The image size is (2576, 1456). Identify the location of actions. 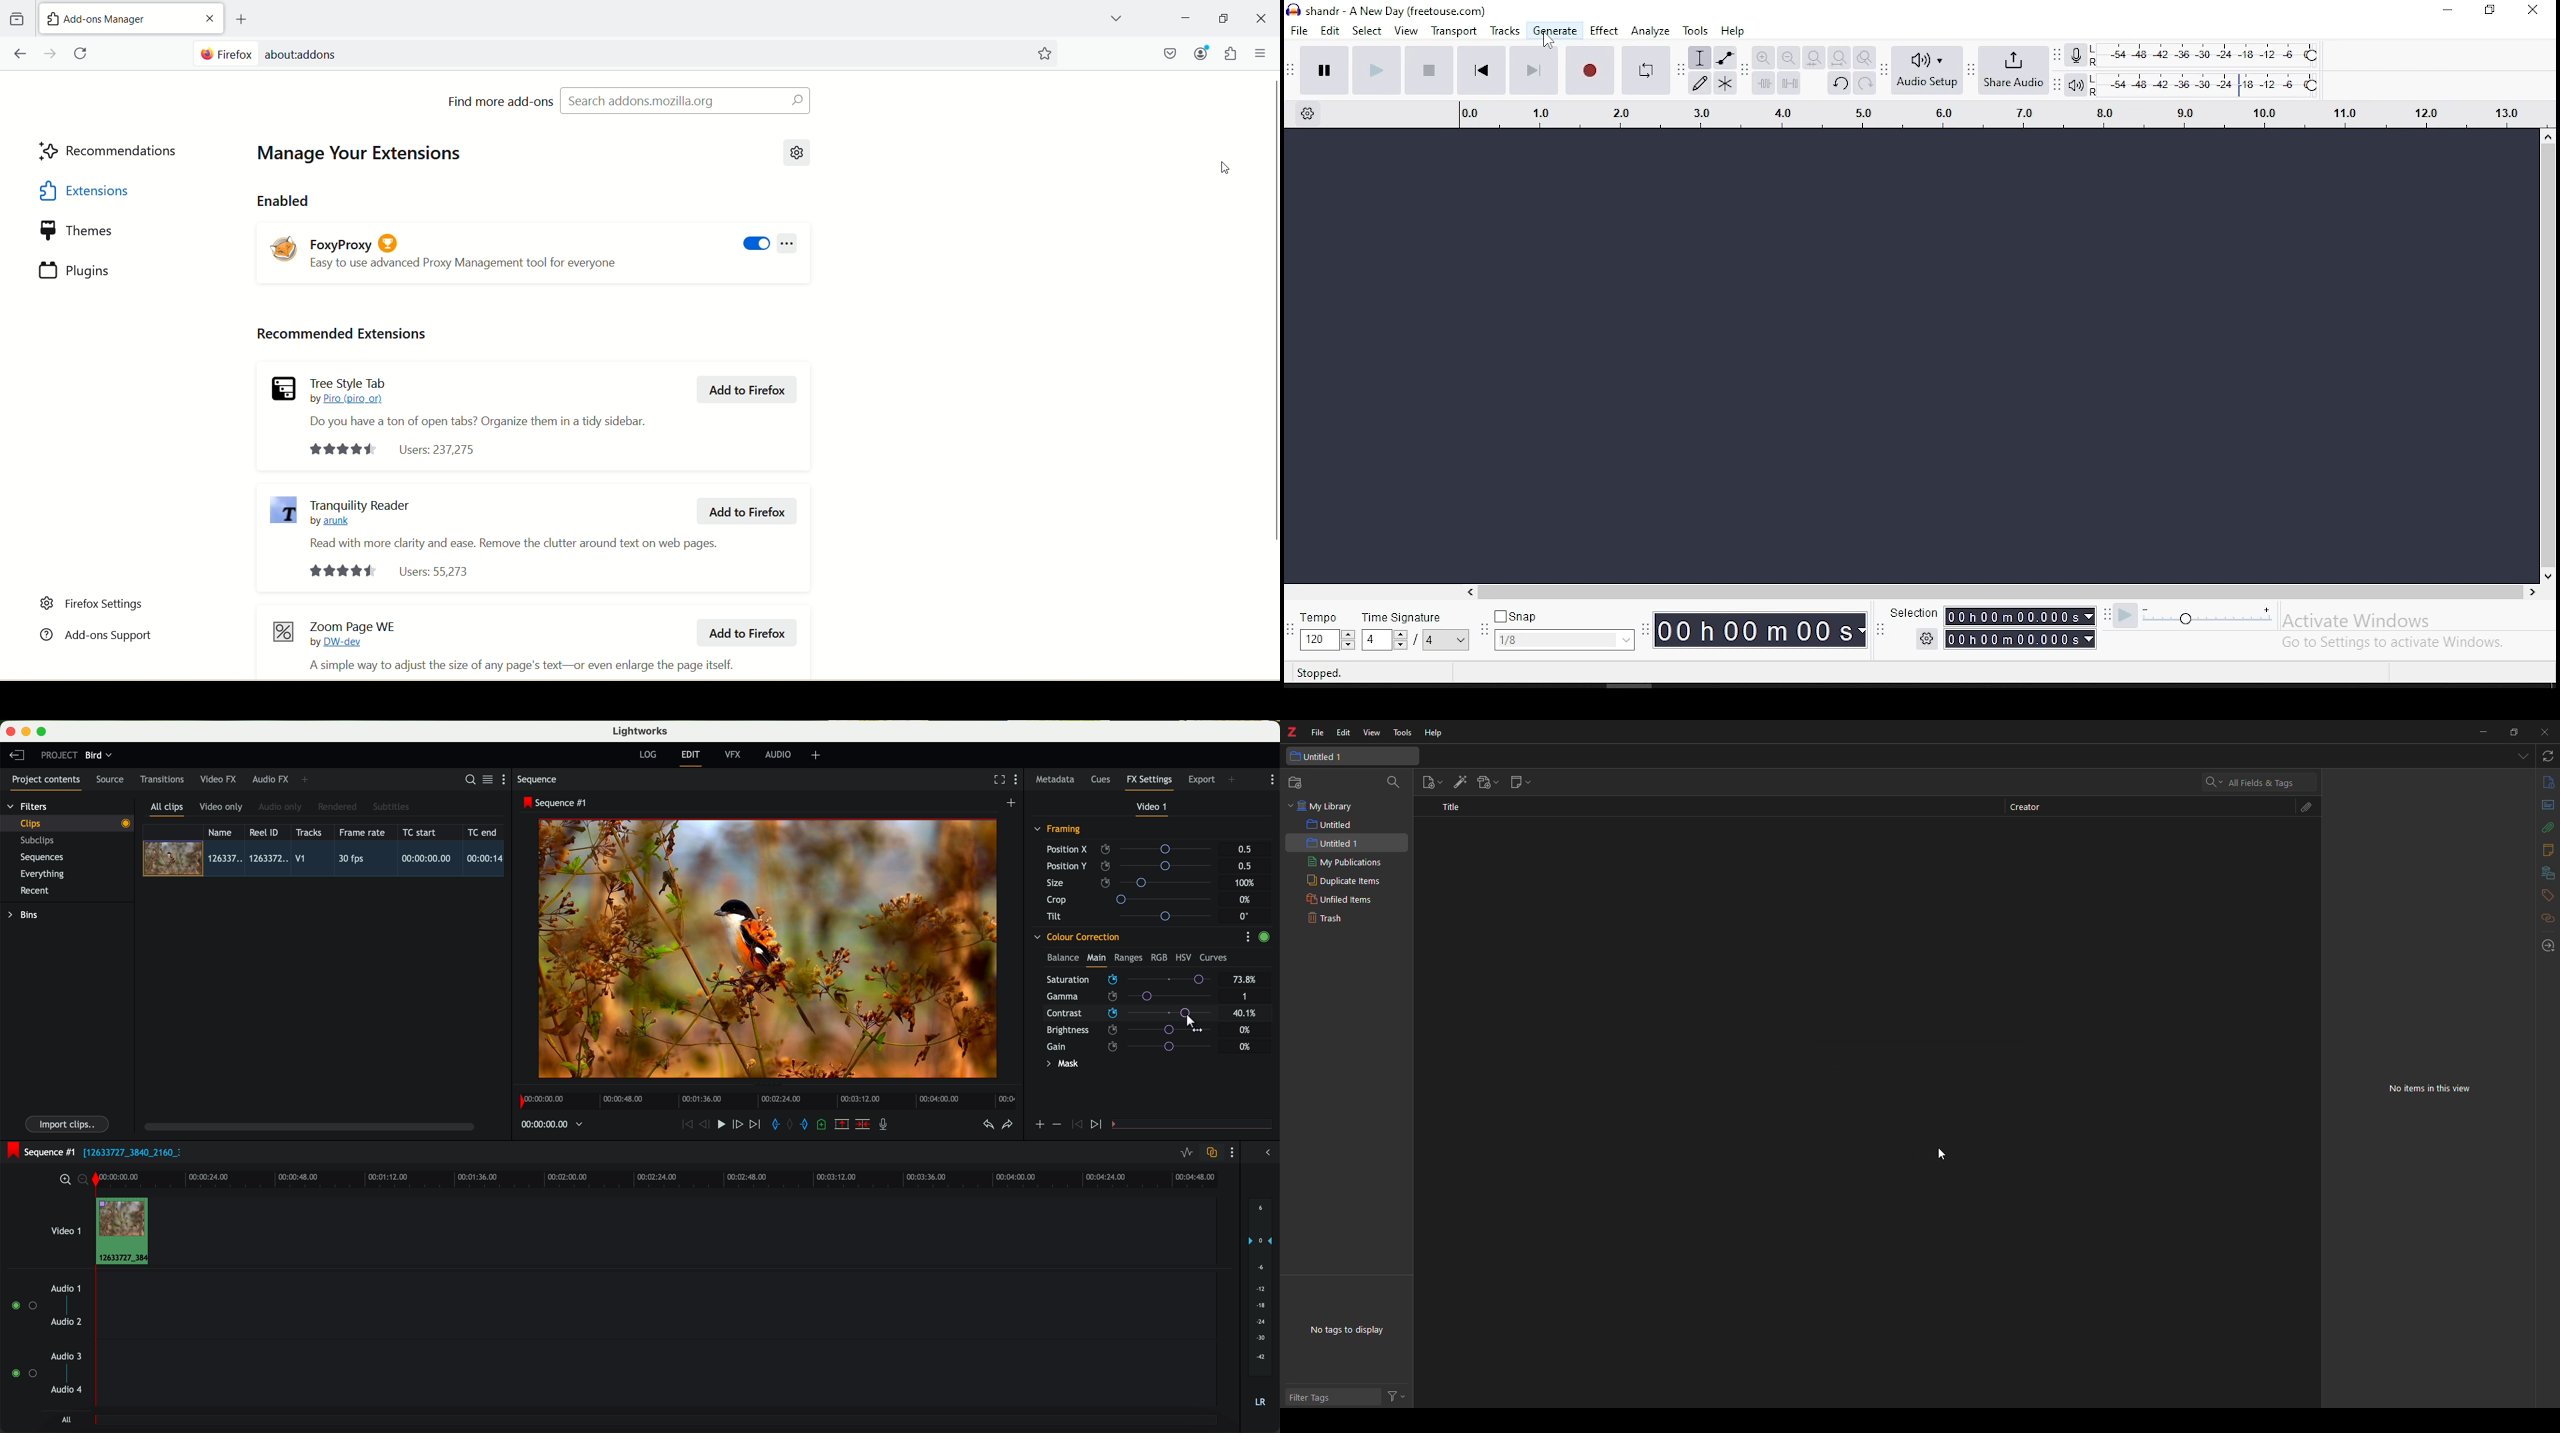
(1401, 1394).